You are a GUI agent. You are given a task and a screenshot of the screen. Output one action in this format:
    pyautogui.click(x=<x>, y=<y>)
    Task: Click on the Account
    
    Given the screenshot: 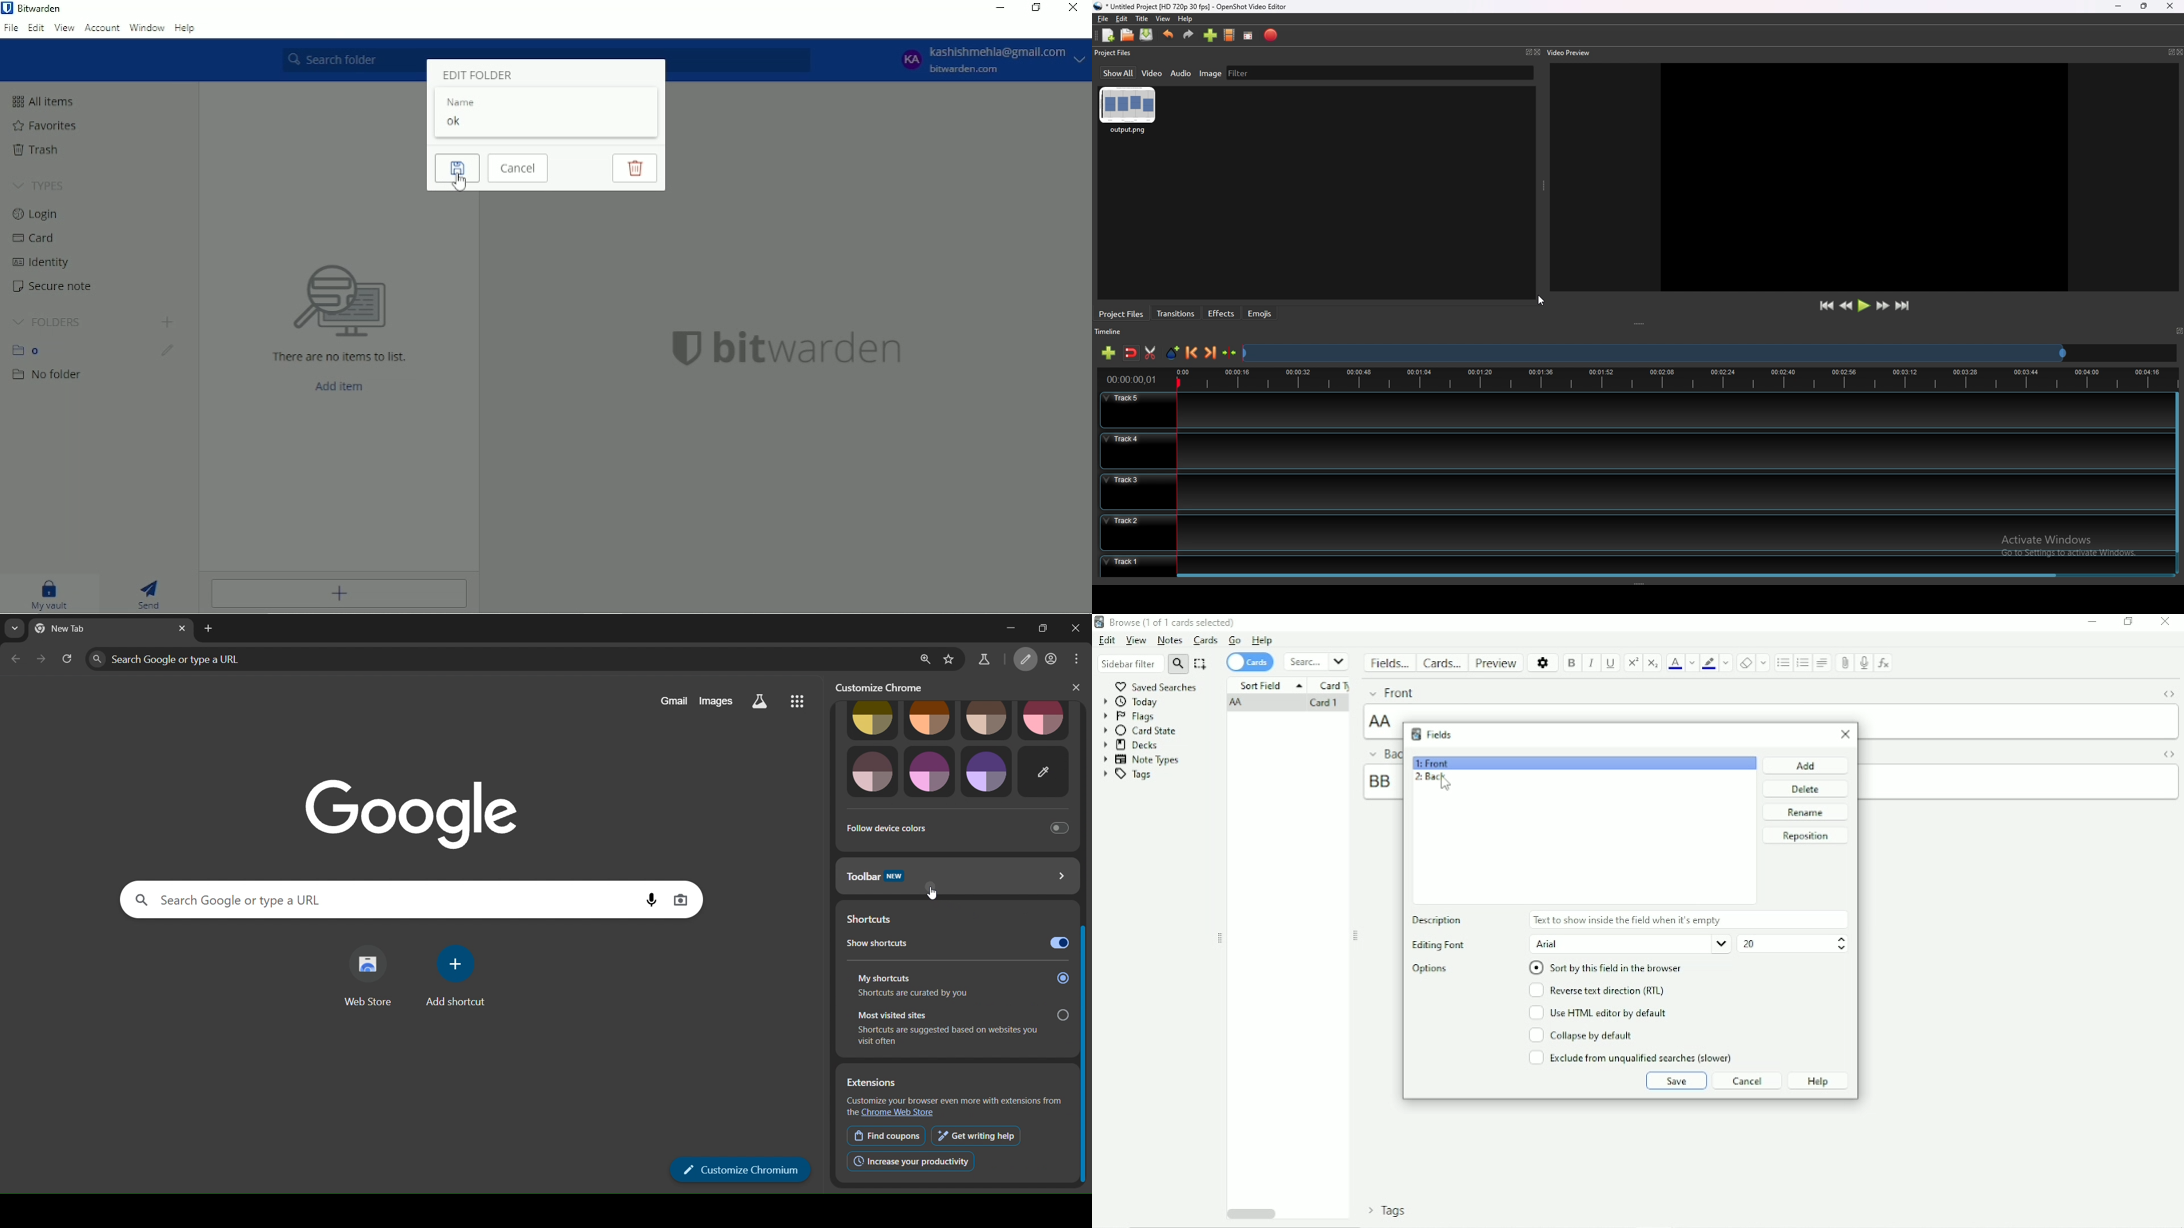 What is the action you would take?
    pyautogui.click(x=102, y=28)
    